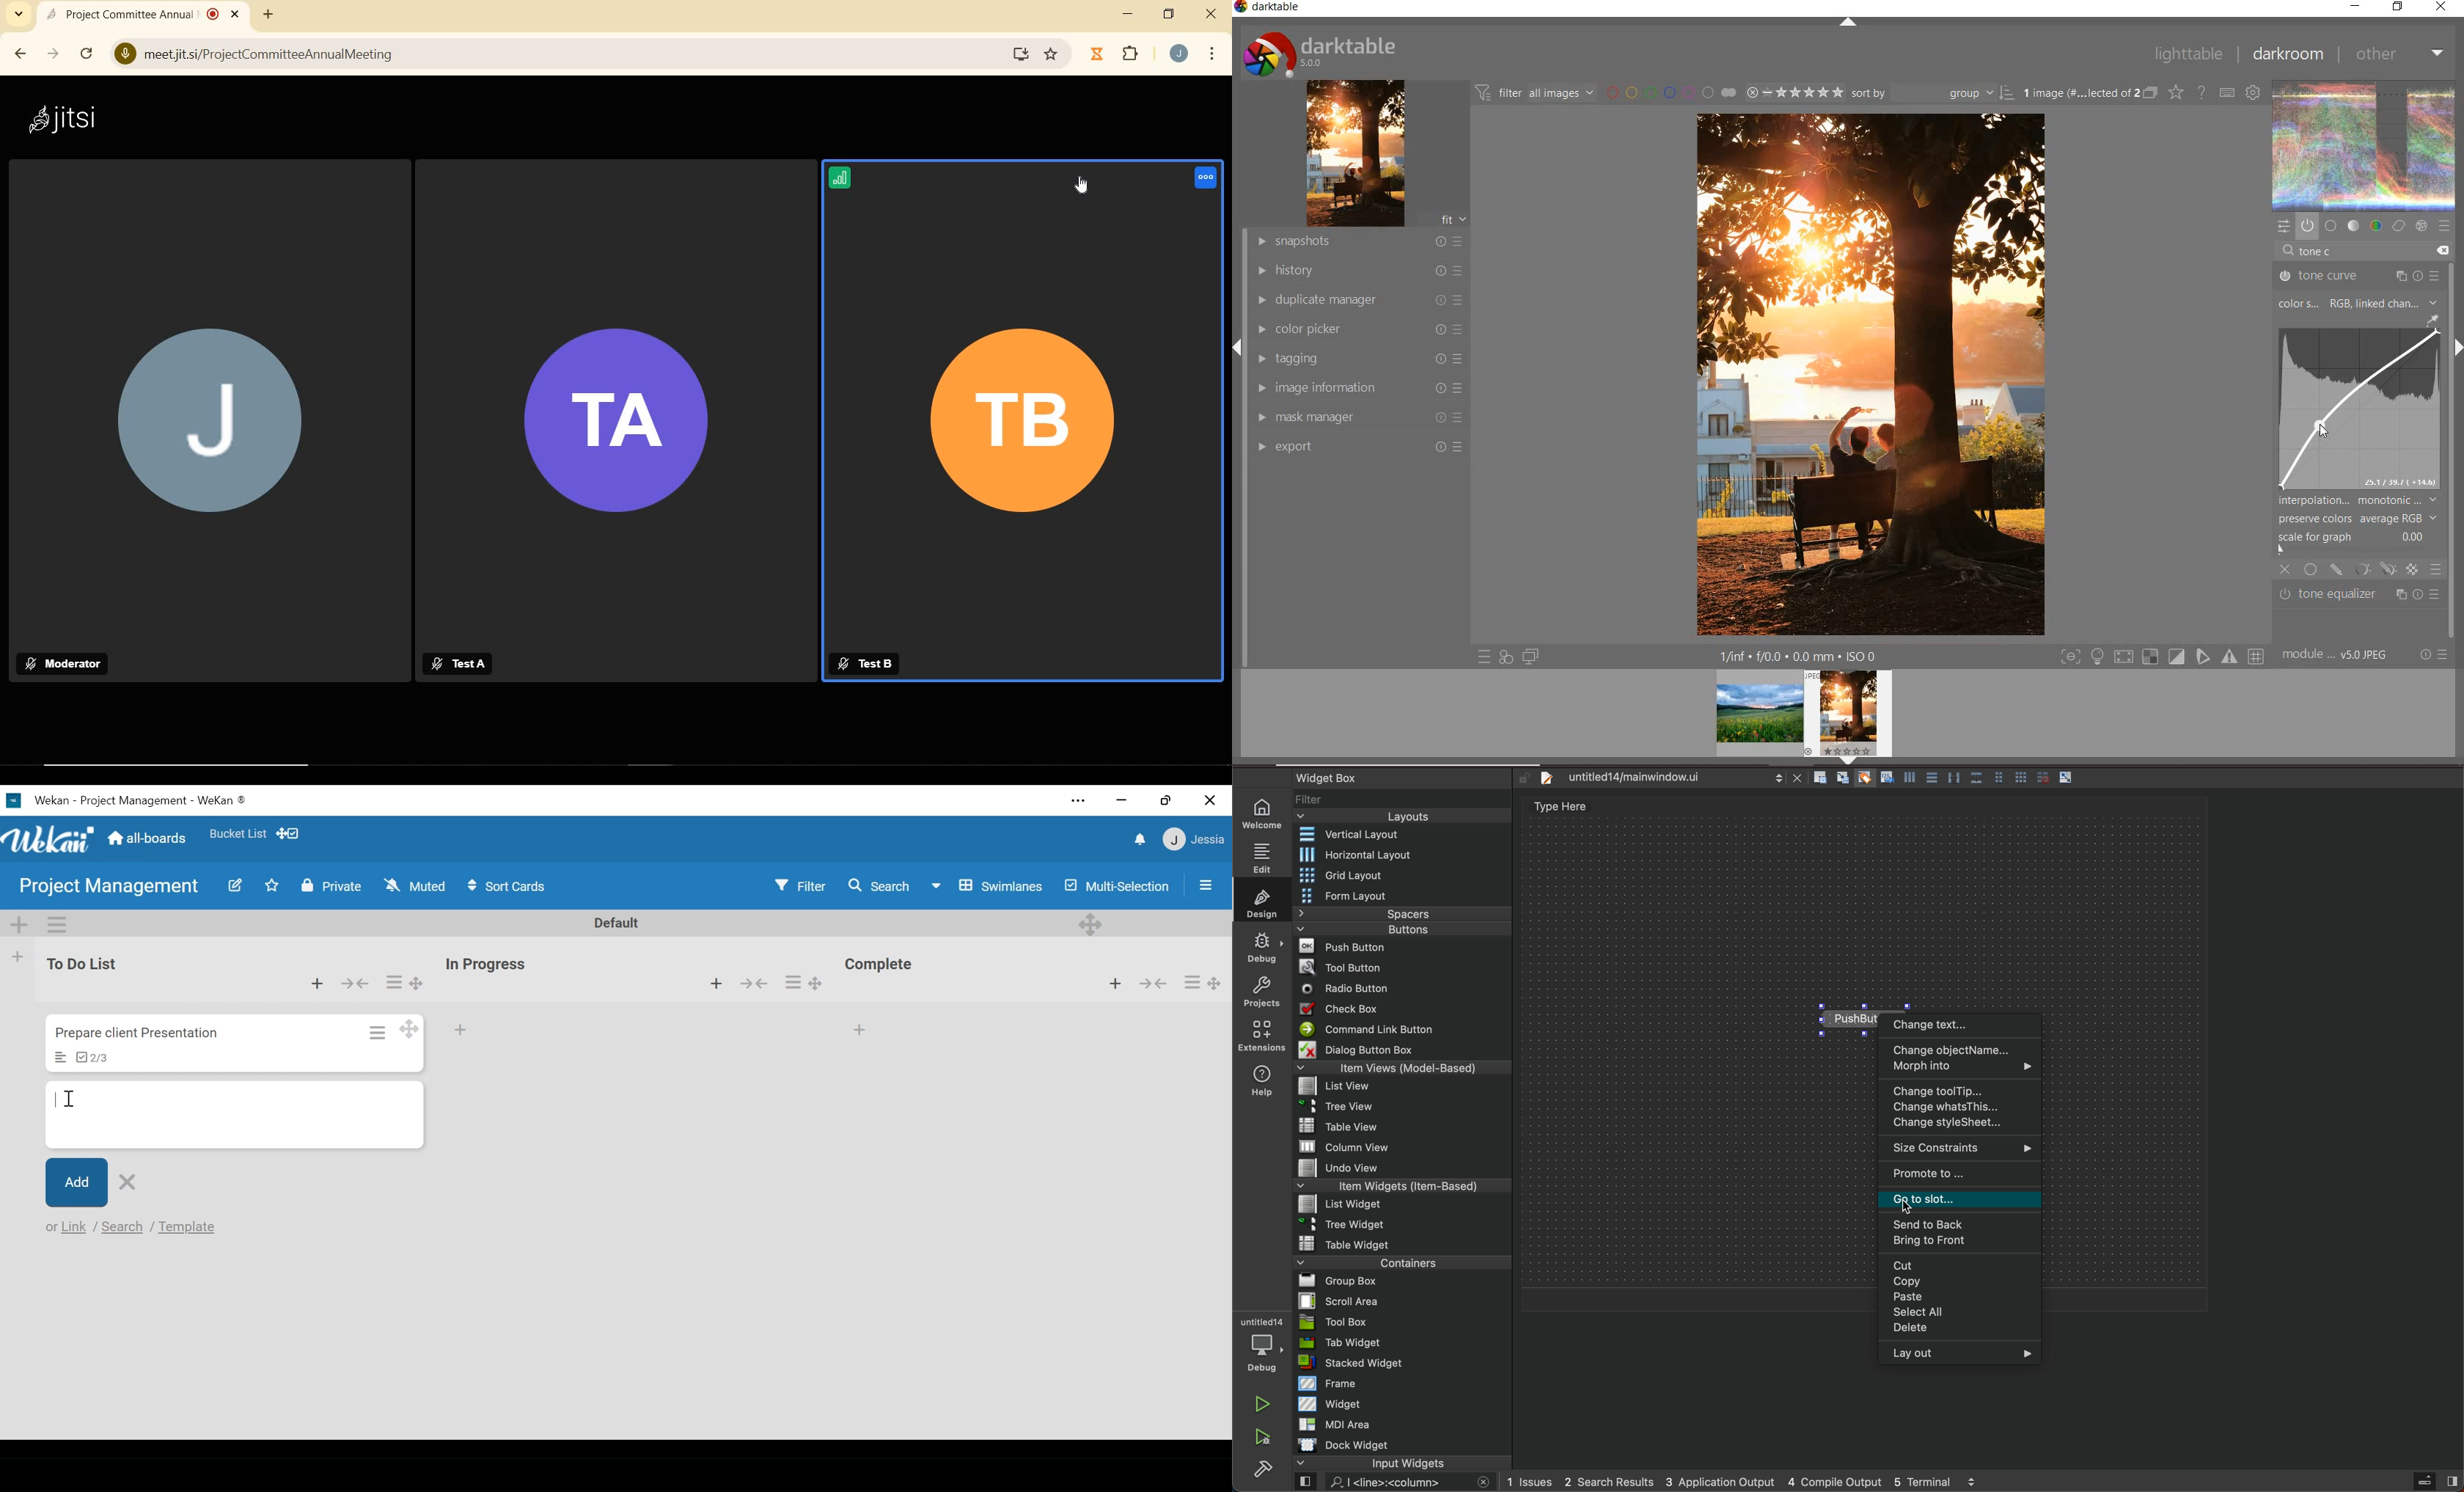 This screenshot has width=2464, height=1512. Describe the element at coordinates (843, 181) in the screenshot. I see `CONNECTION STATUS` at that location.